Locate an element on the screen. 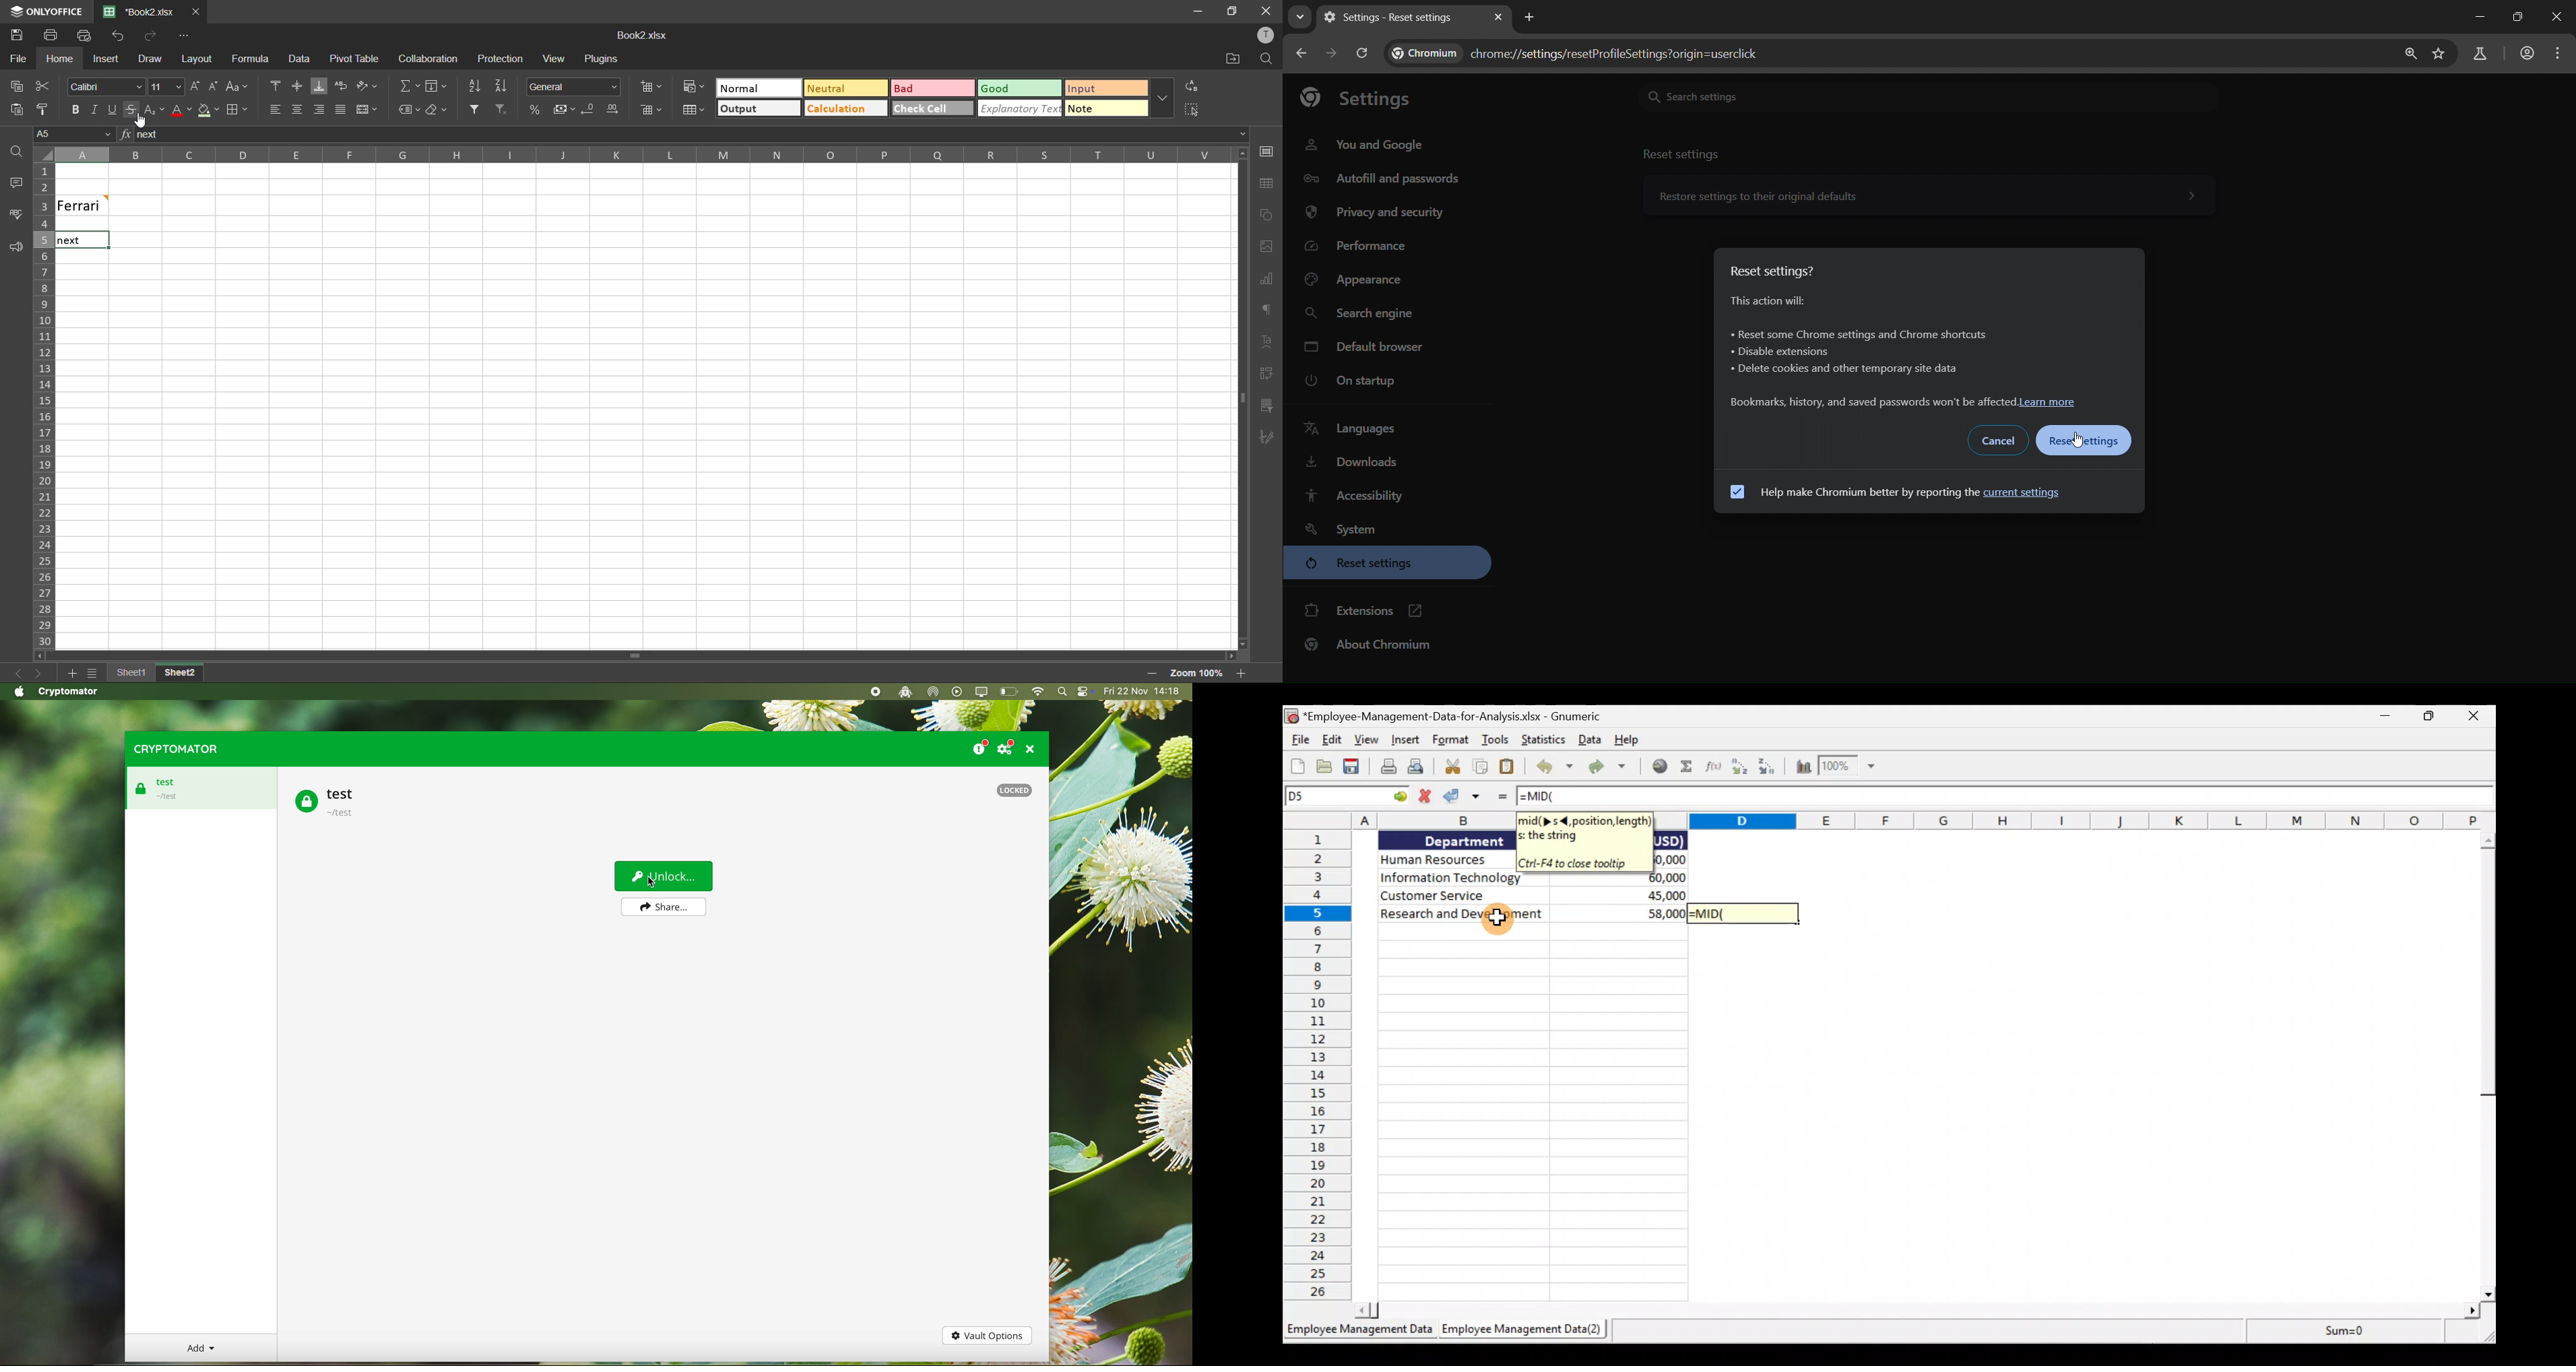  Help is located at coordinates (1626, 741).